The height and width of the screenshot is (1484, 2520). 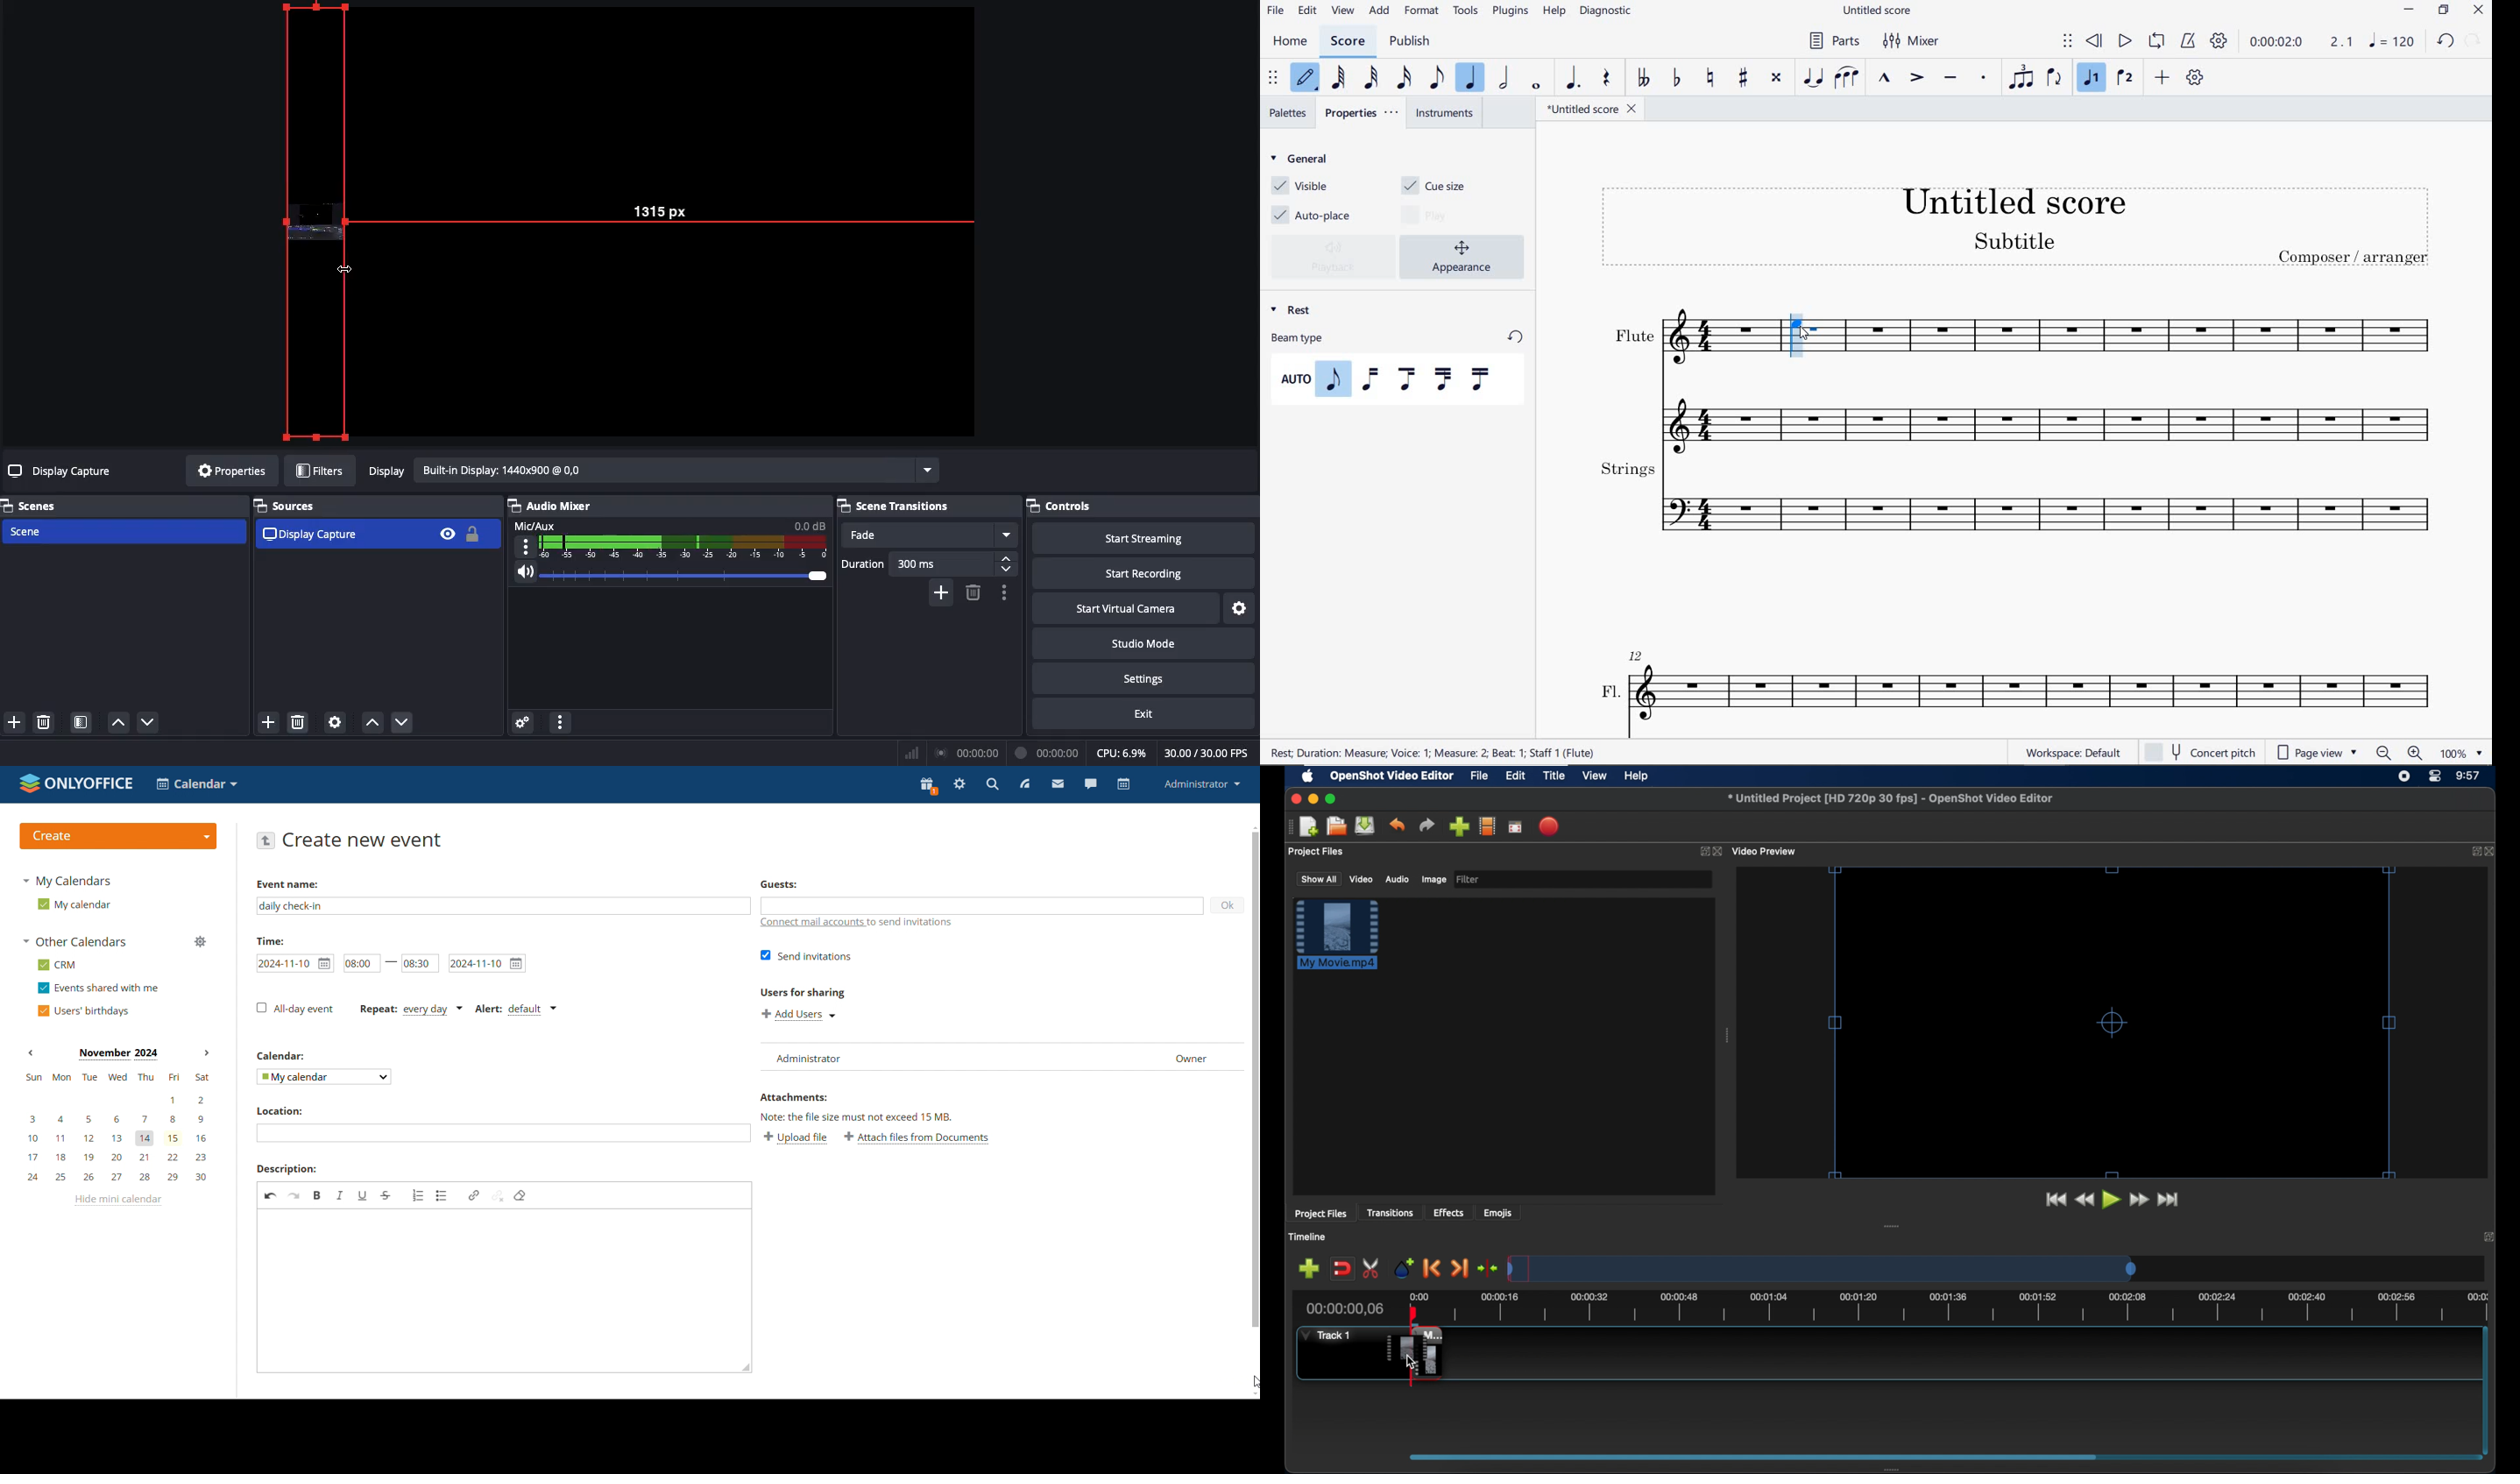 I want to click on Audio/mixer, so click(x=662, y=503).